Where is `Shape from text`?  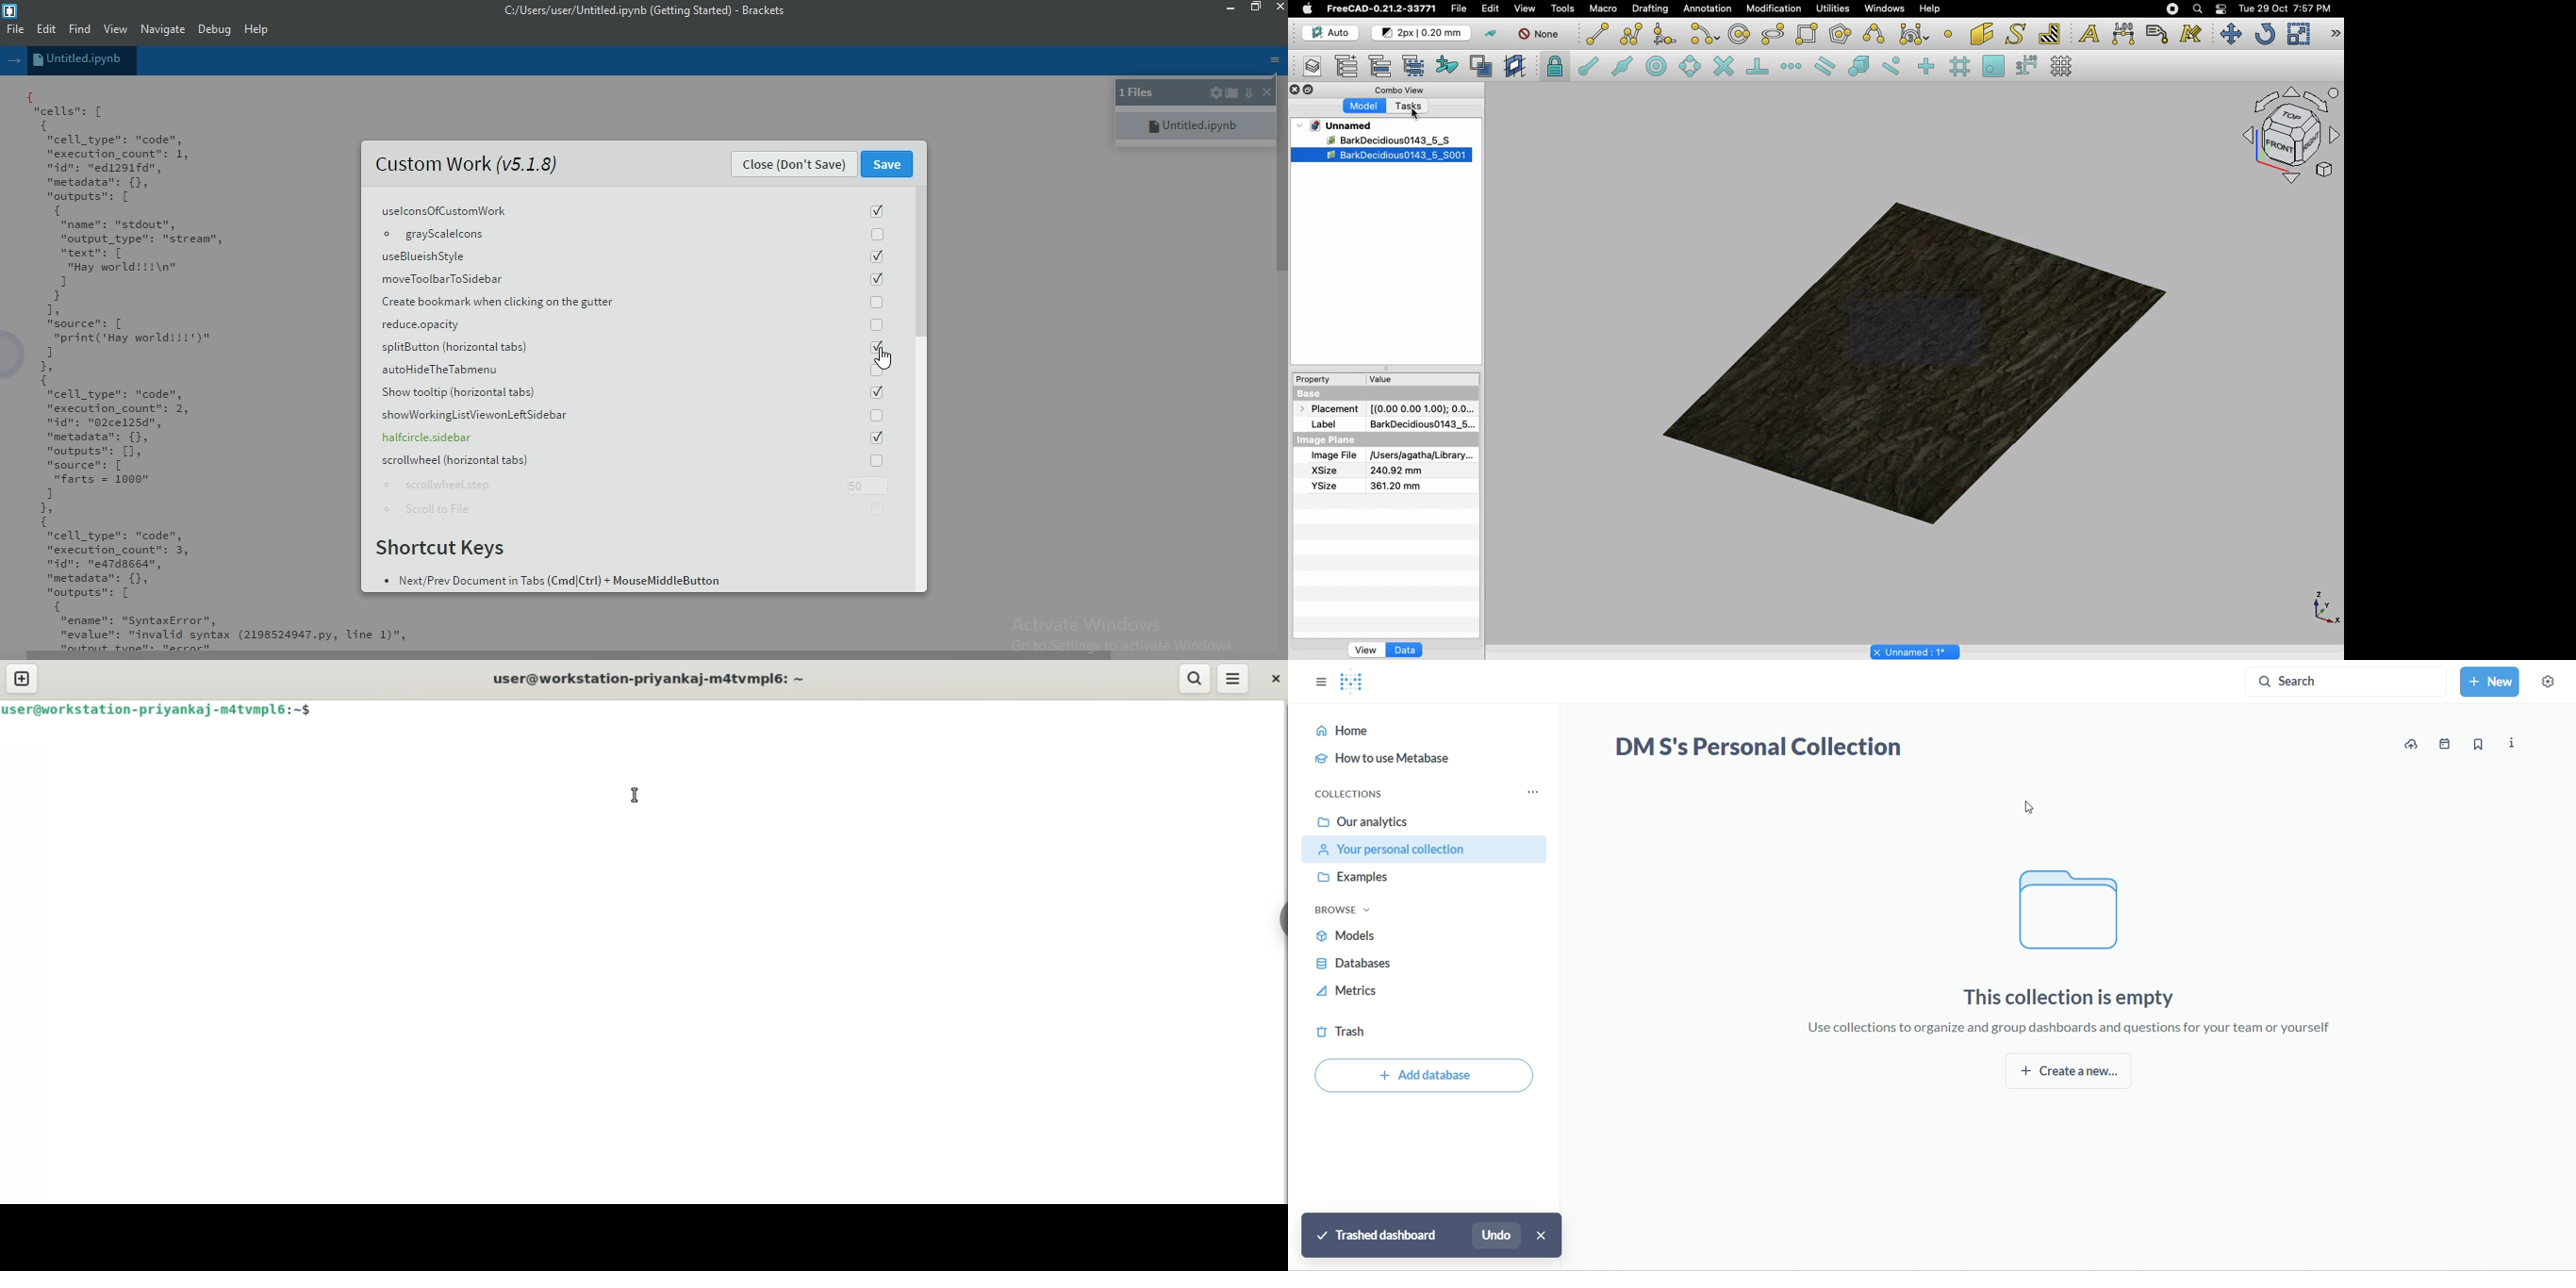
Shape from text is located at coordinates (2018, 35).